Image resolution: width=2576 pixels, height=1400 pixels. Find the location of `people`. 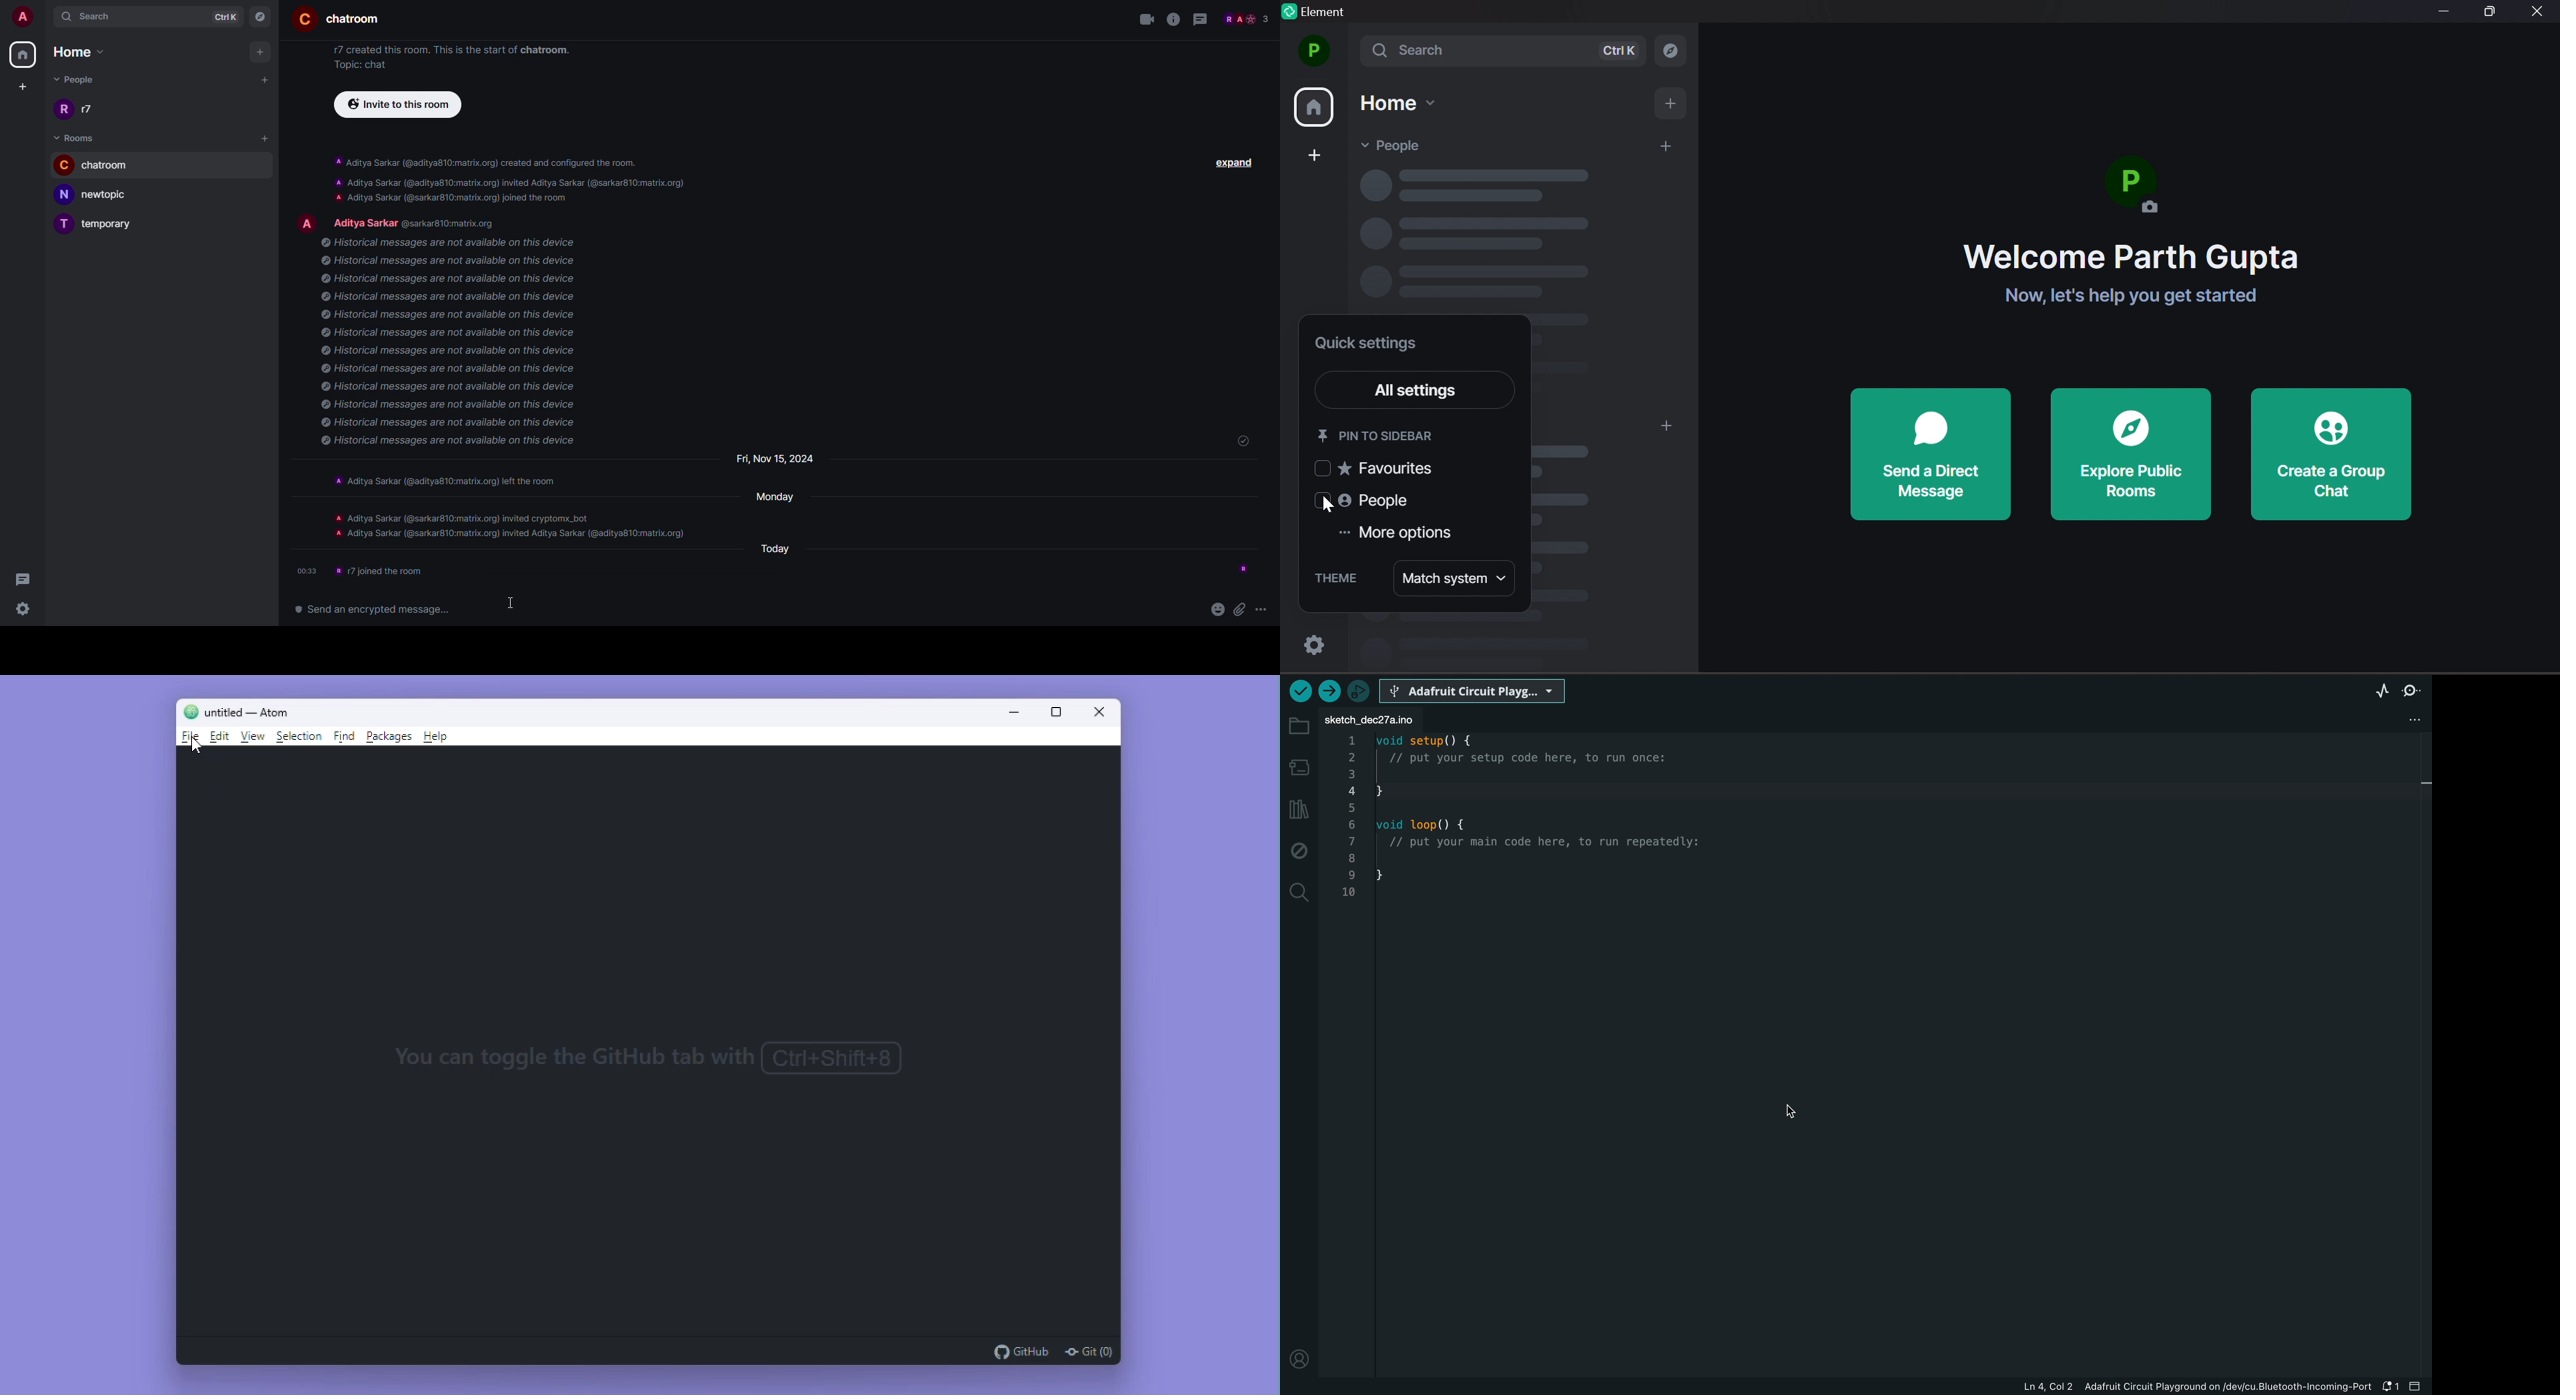

people is located at coordinates (82, 81).